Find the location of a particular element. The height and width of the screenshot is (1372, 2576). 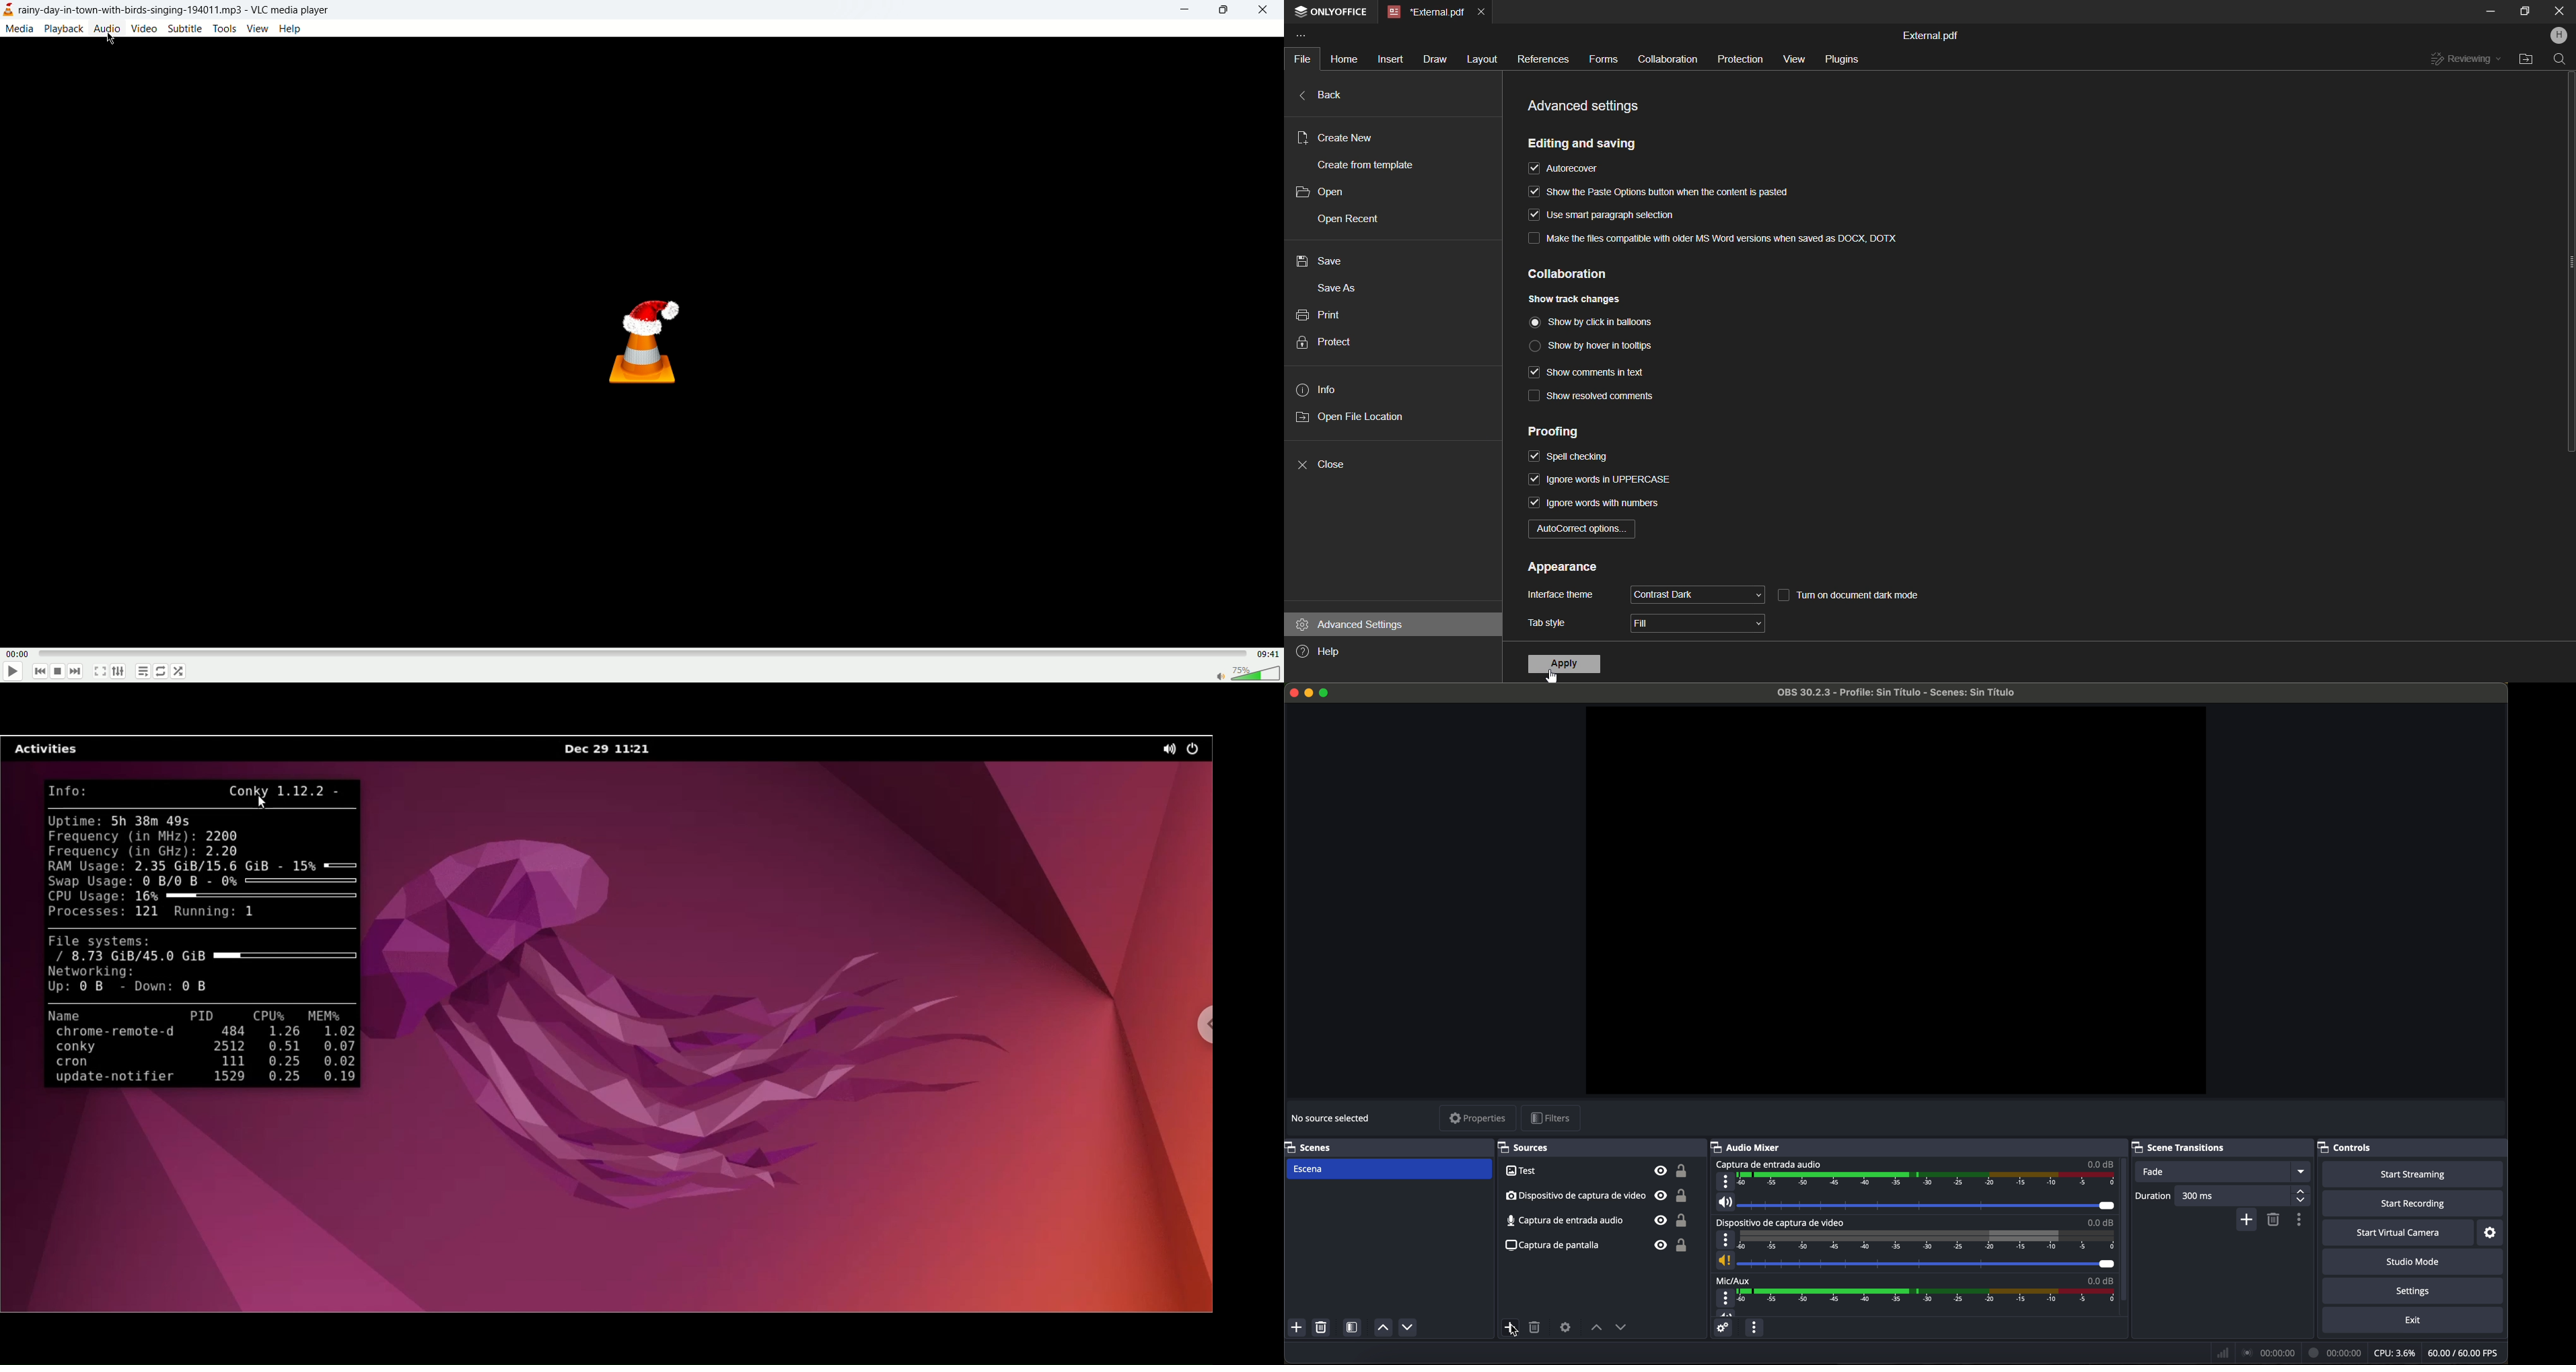

View is located at coordinates (1792, 58).